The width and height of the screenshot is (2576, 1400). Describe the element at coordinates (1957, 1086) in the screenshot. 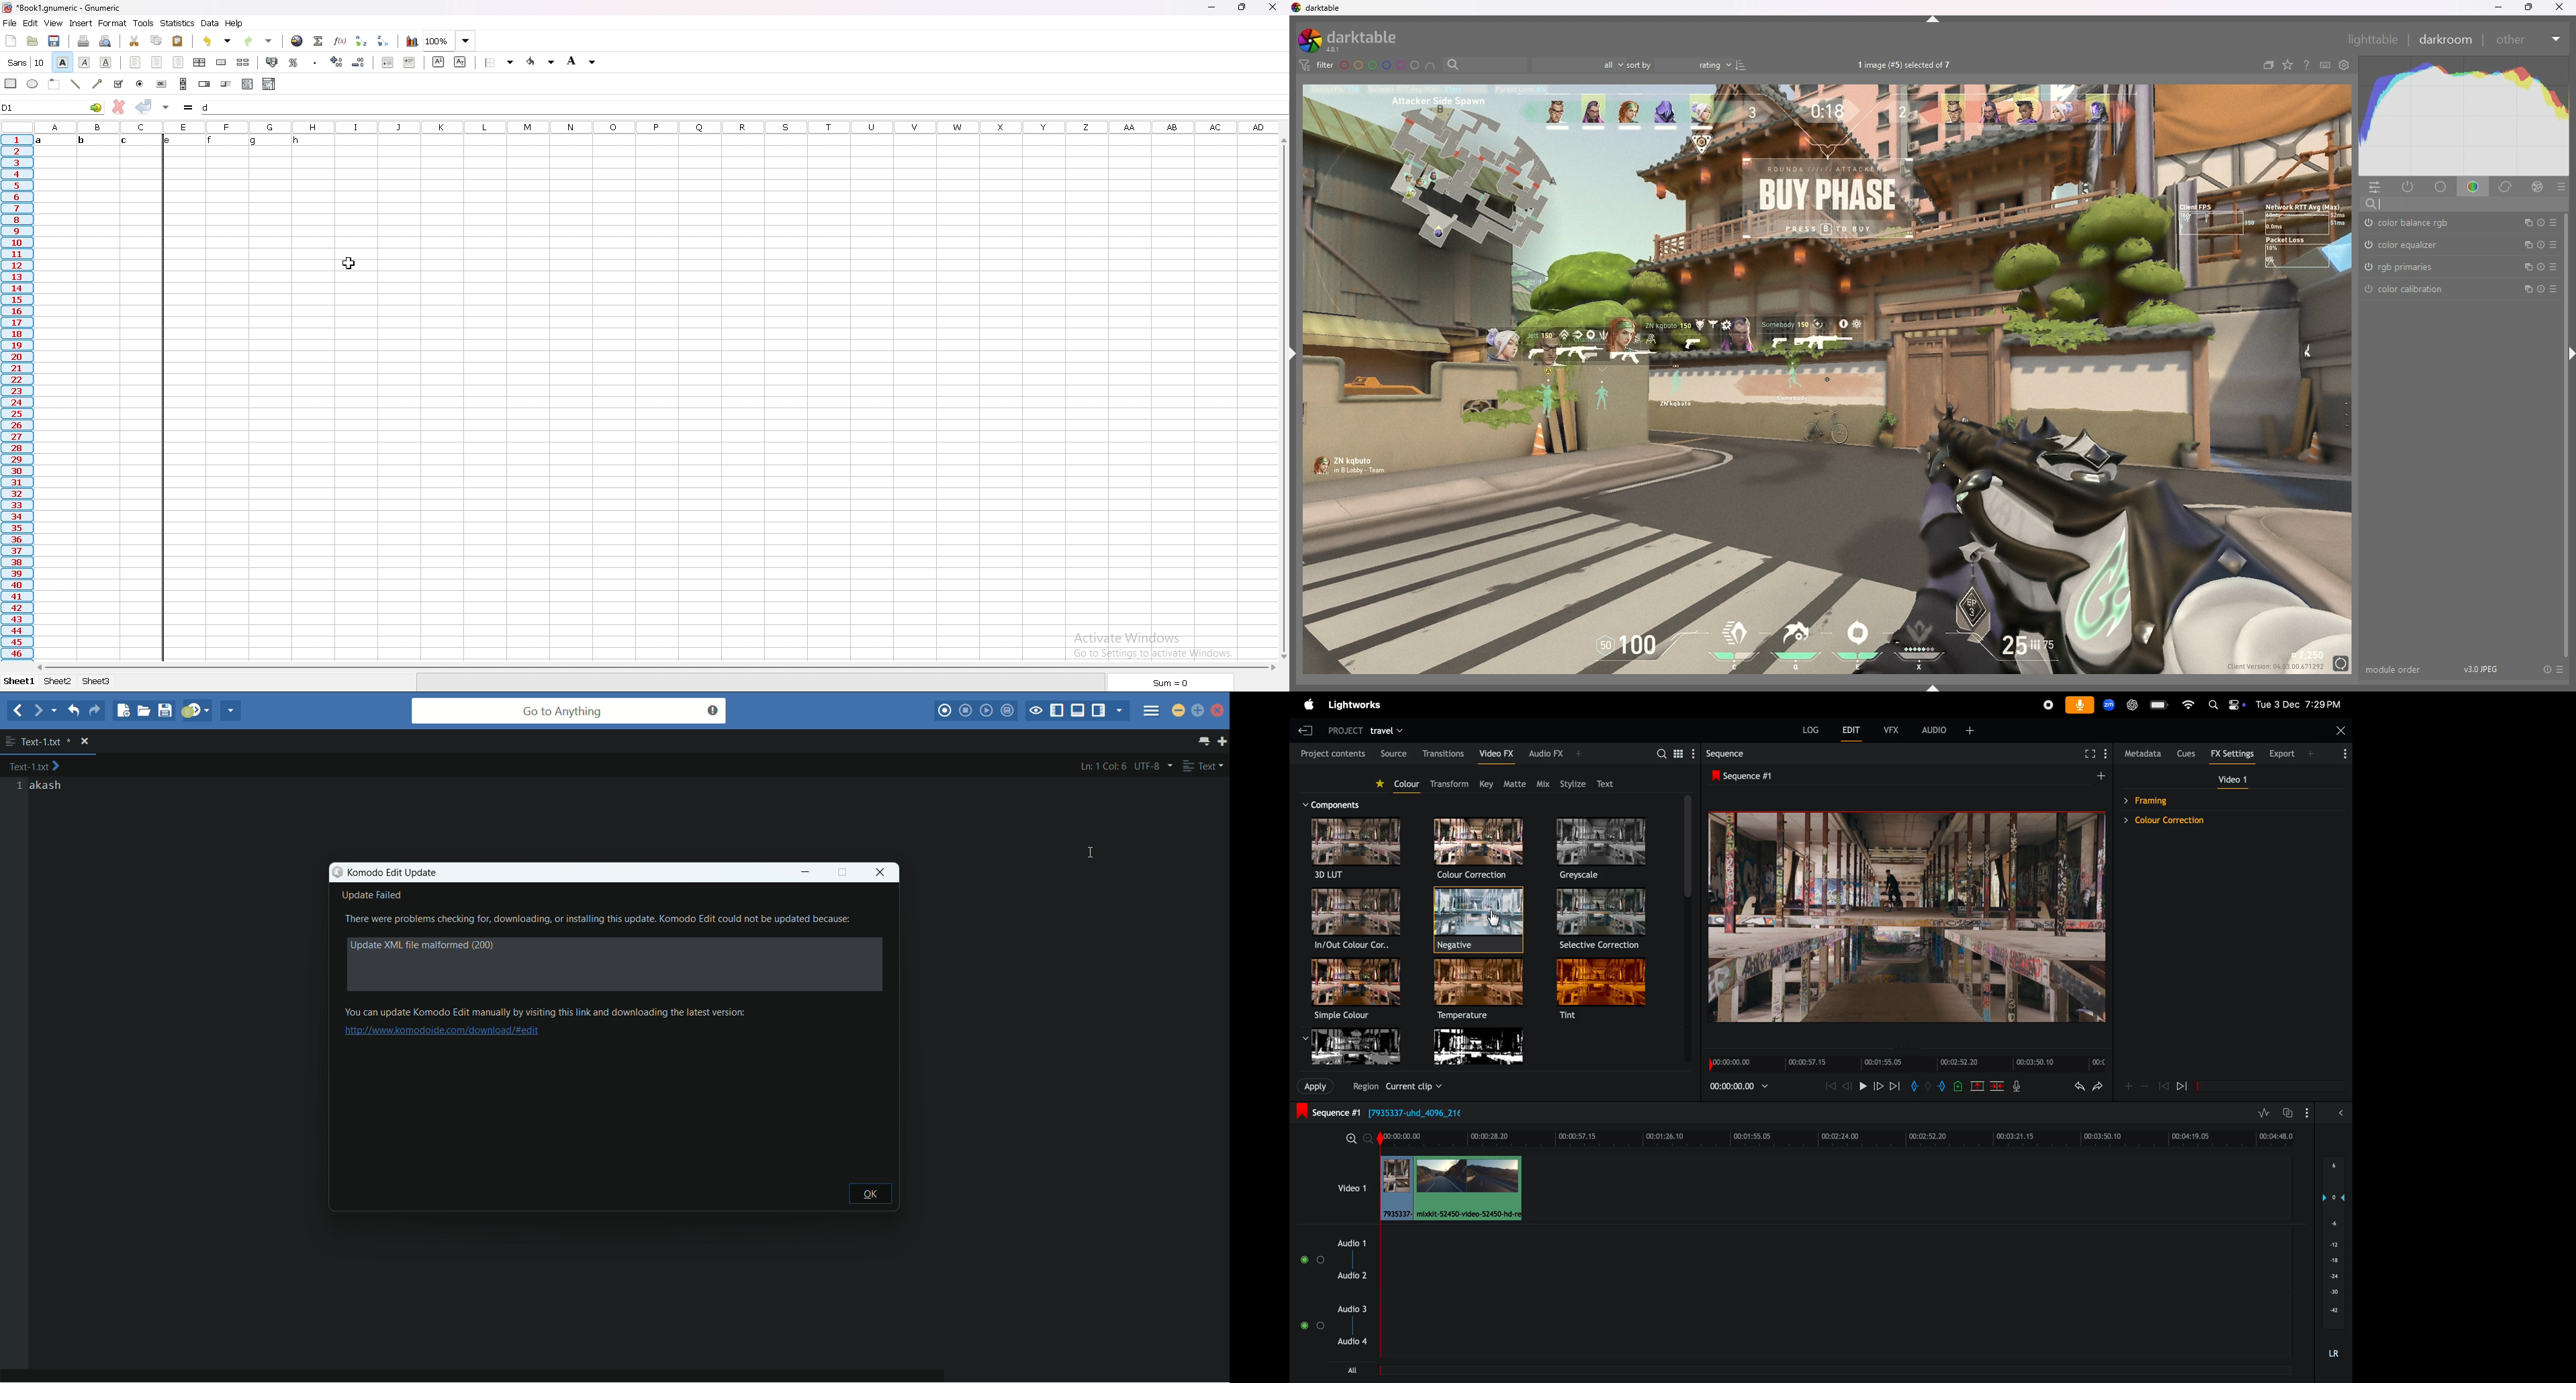

I see `add cue at the current position` at that location.